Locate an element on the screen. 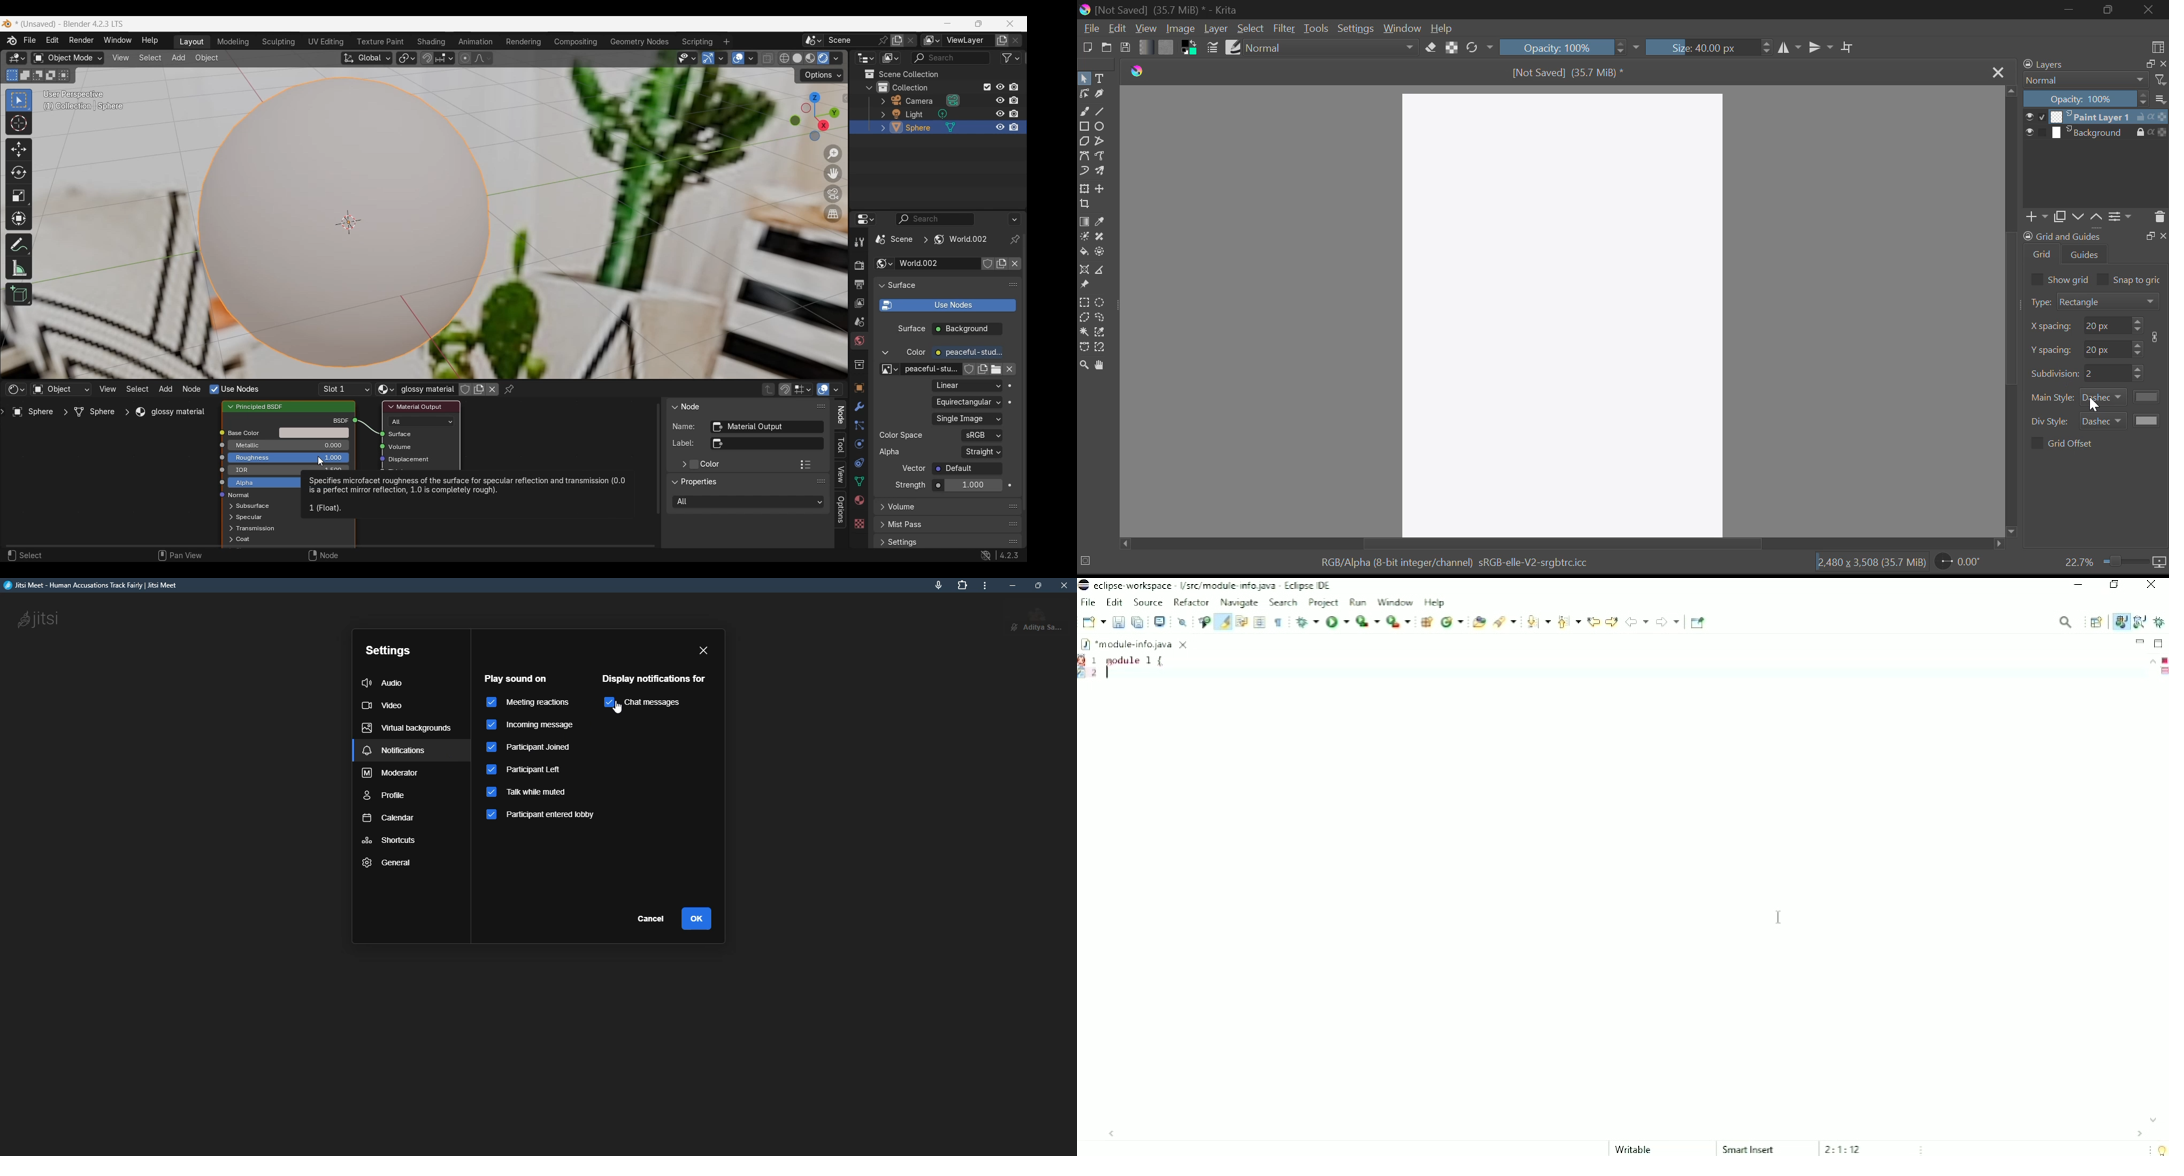  Centre of the object is located at coordinates (348, 223).